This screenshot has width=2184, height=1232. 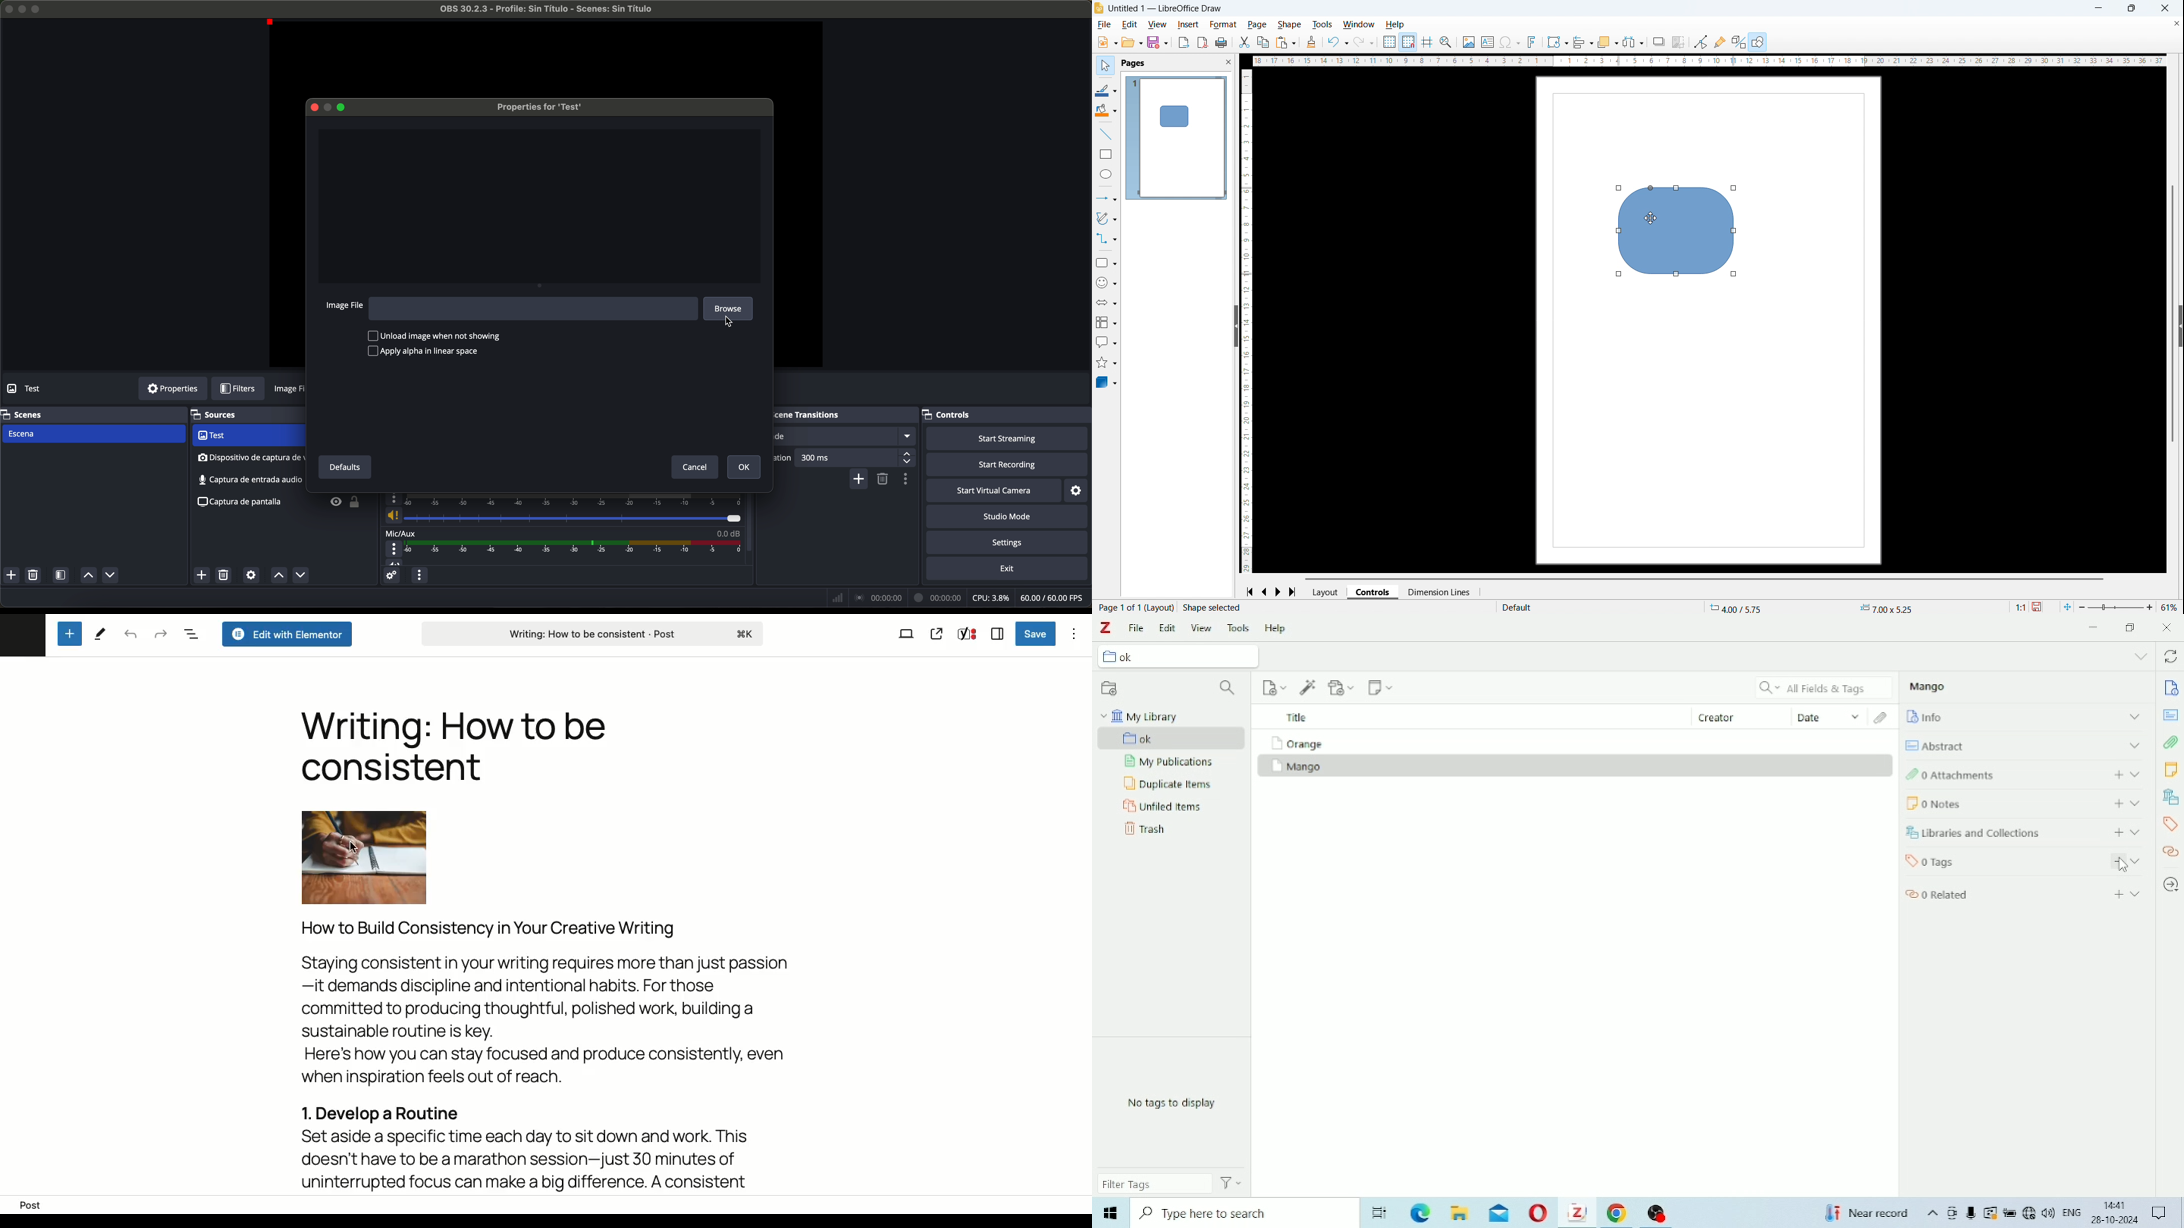 What do you see at coordinates (437, 336) in the screenshot?
I see `unload image when not showing` at bounding box center [437, 336].